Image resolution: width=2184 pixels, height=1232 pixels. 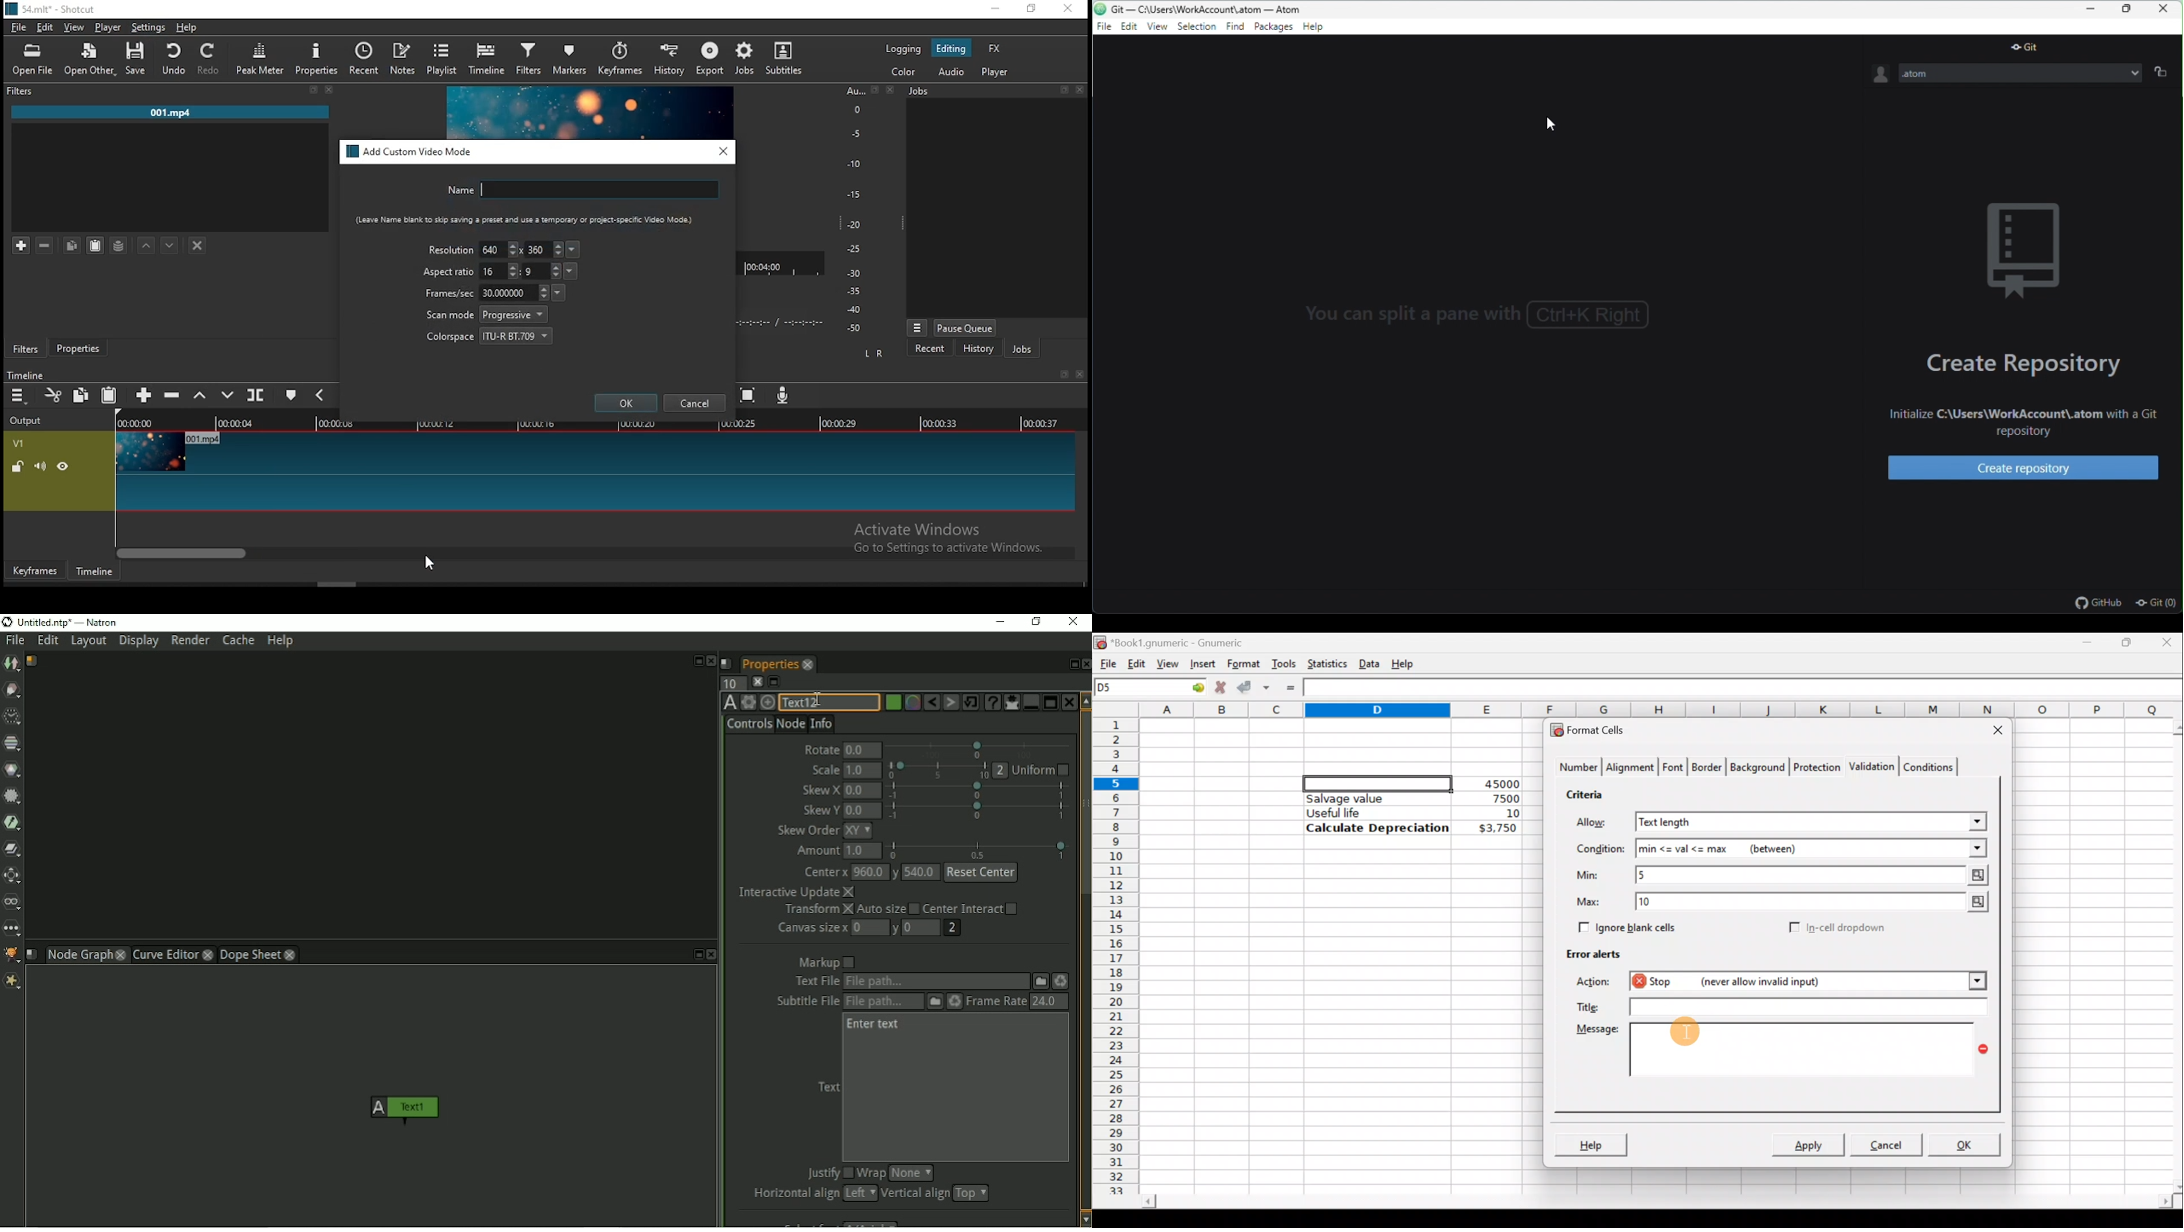 What do you see at coordinates (95, 571) in the screenshot?
I see `timeline` at bounding box center [95, 571].